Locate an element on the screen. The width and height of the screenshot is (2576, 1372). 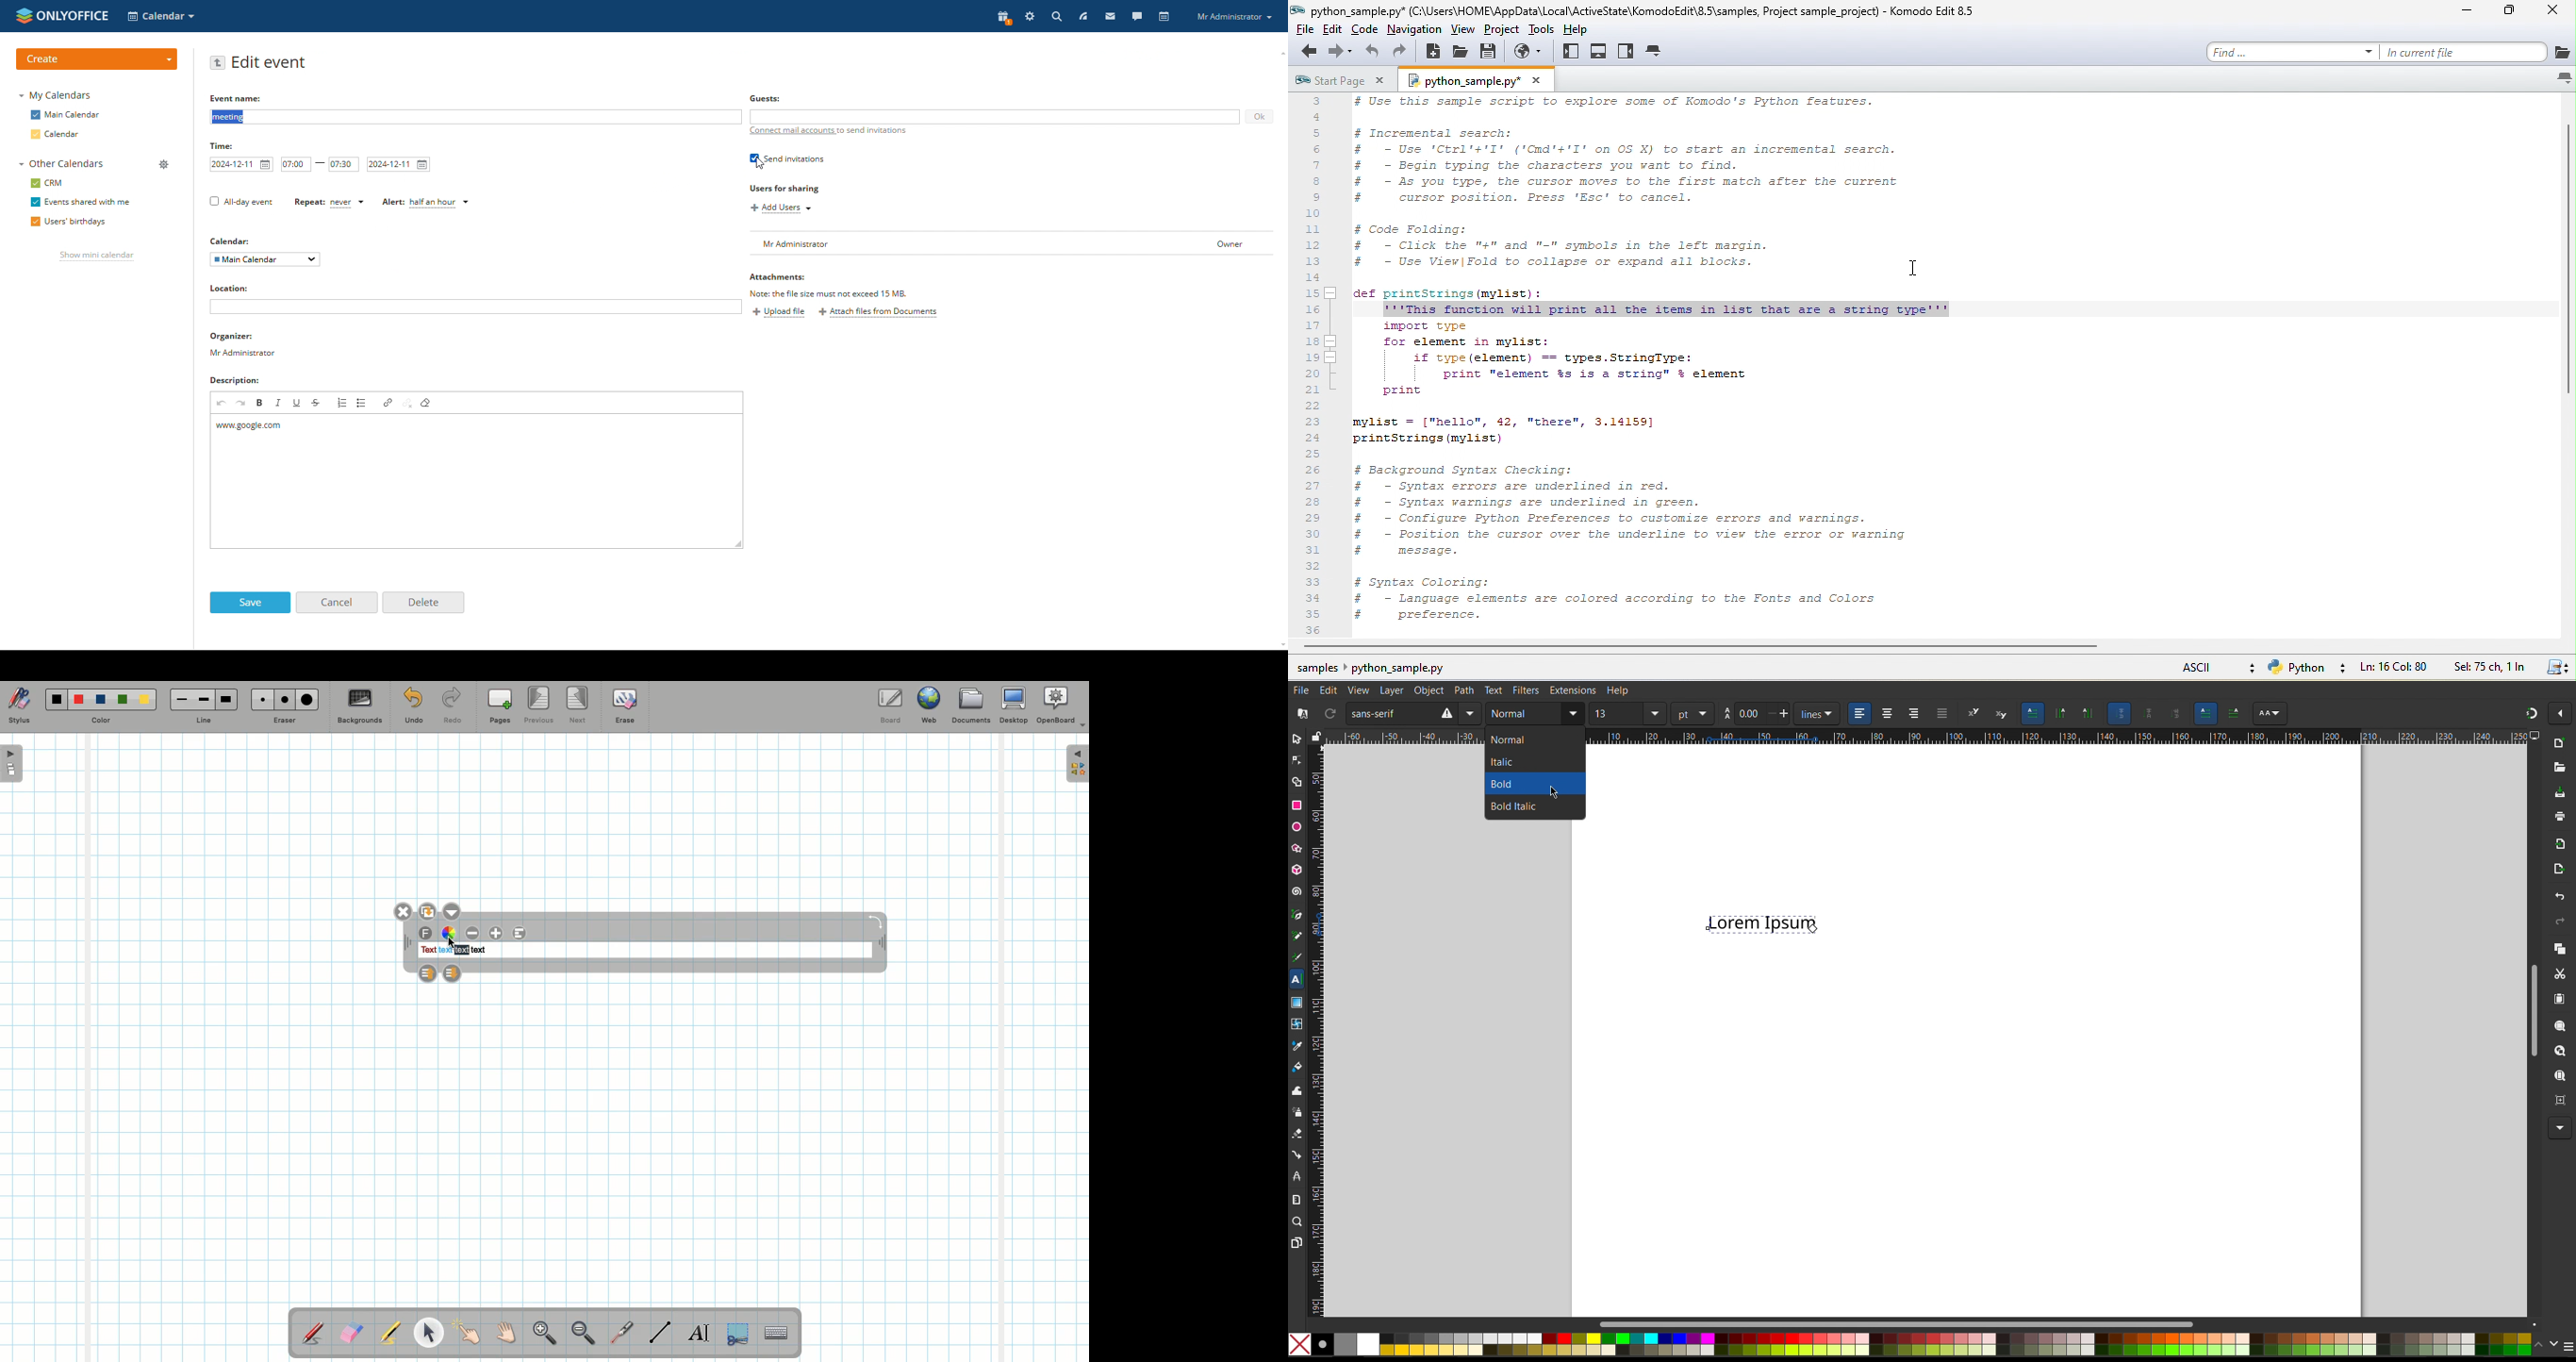
Import a Bitmap or SVG is located at coordinates (2557, 844).